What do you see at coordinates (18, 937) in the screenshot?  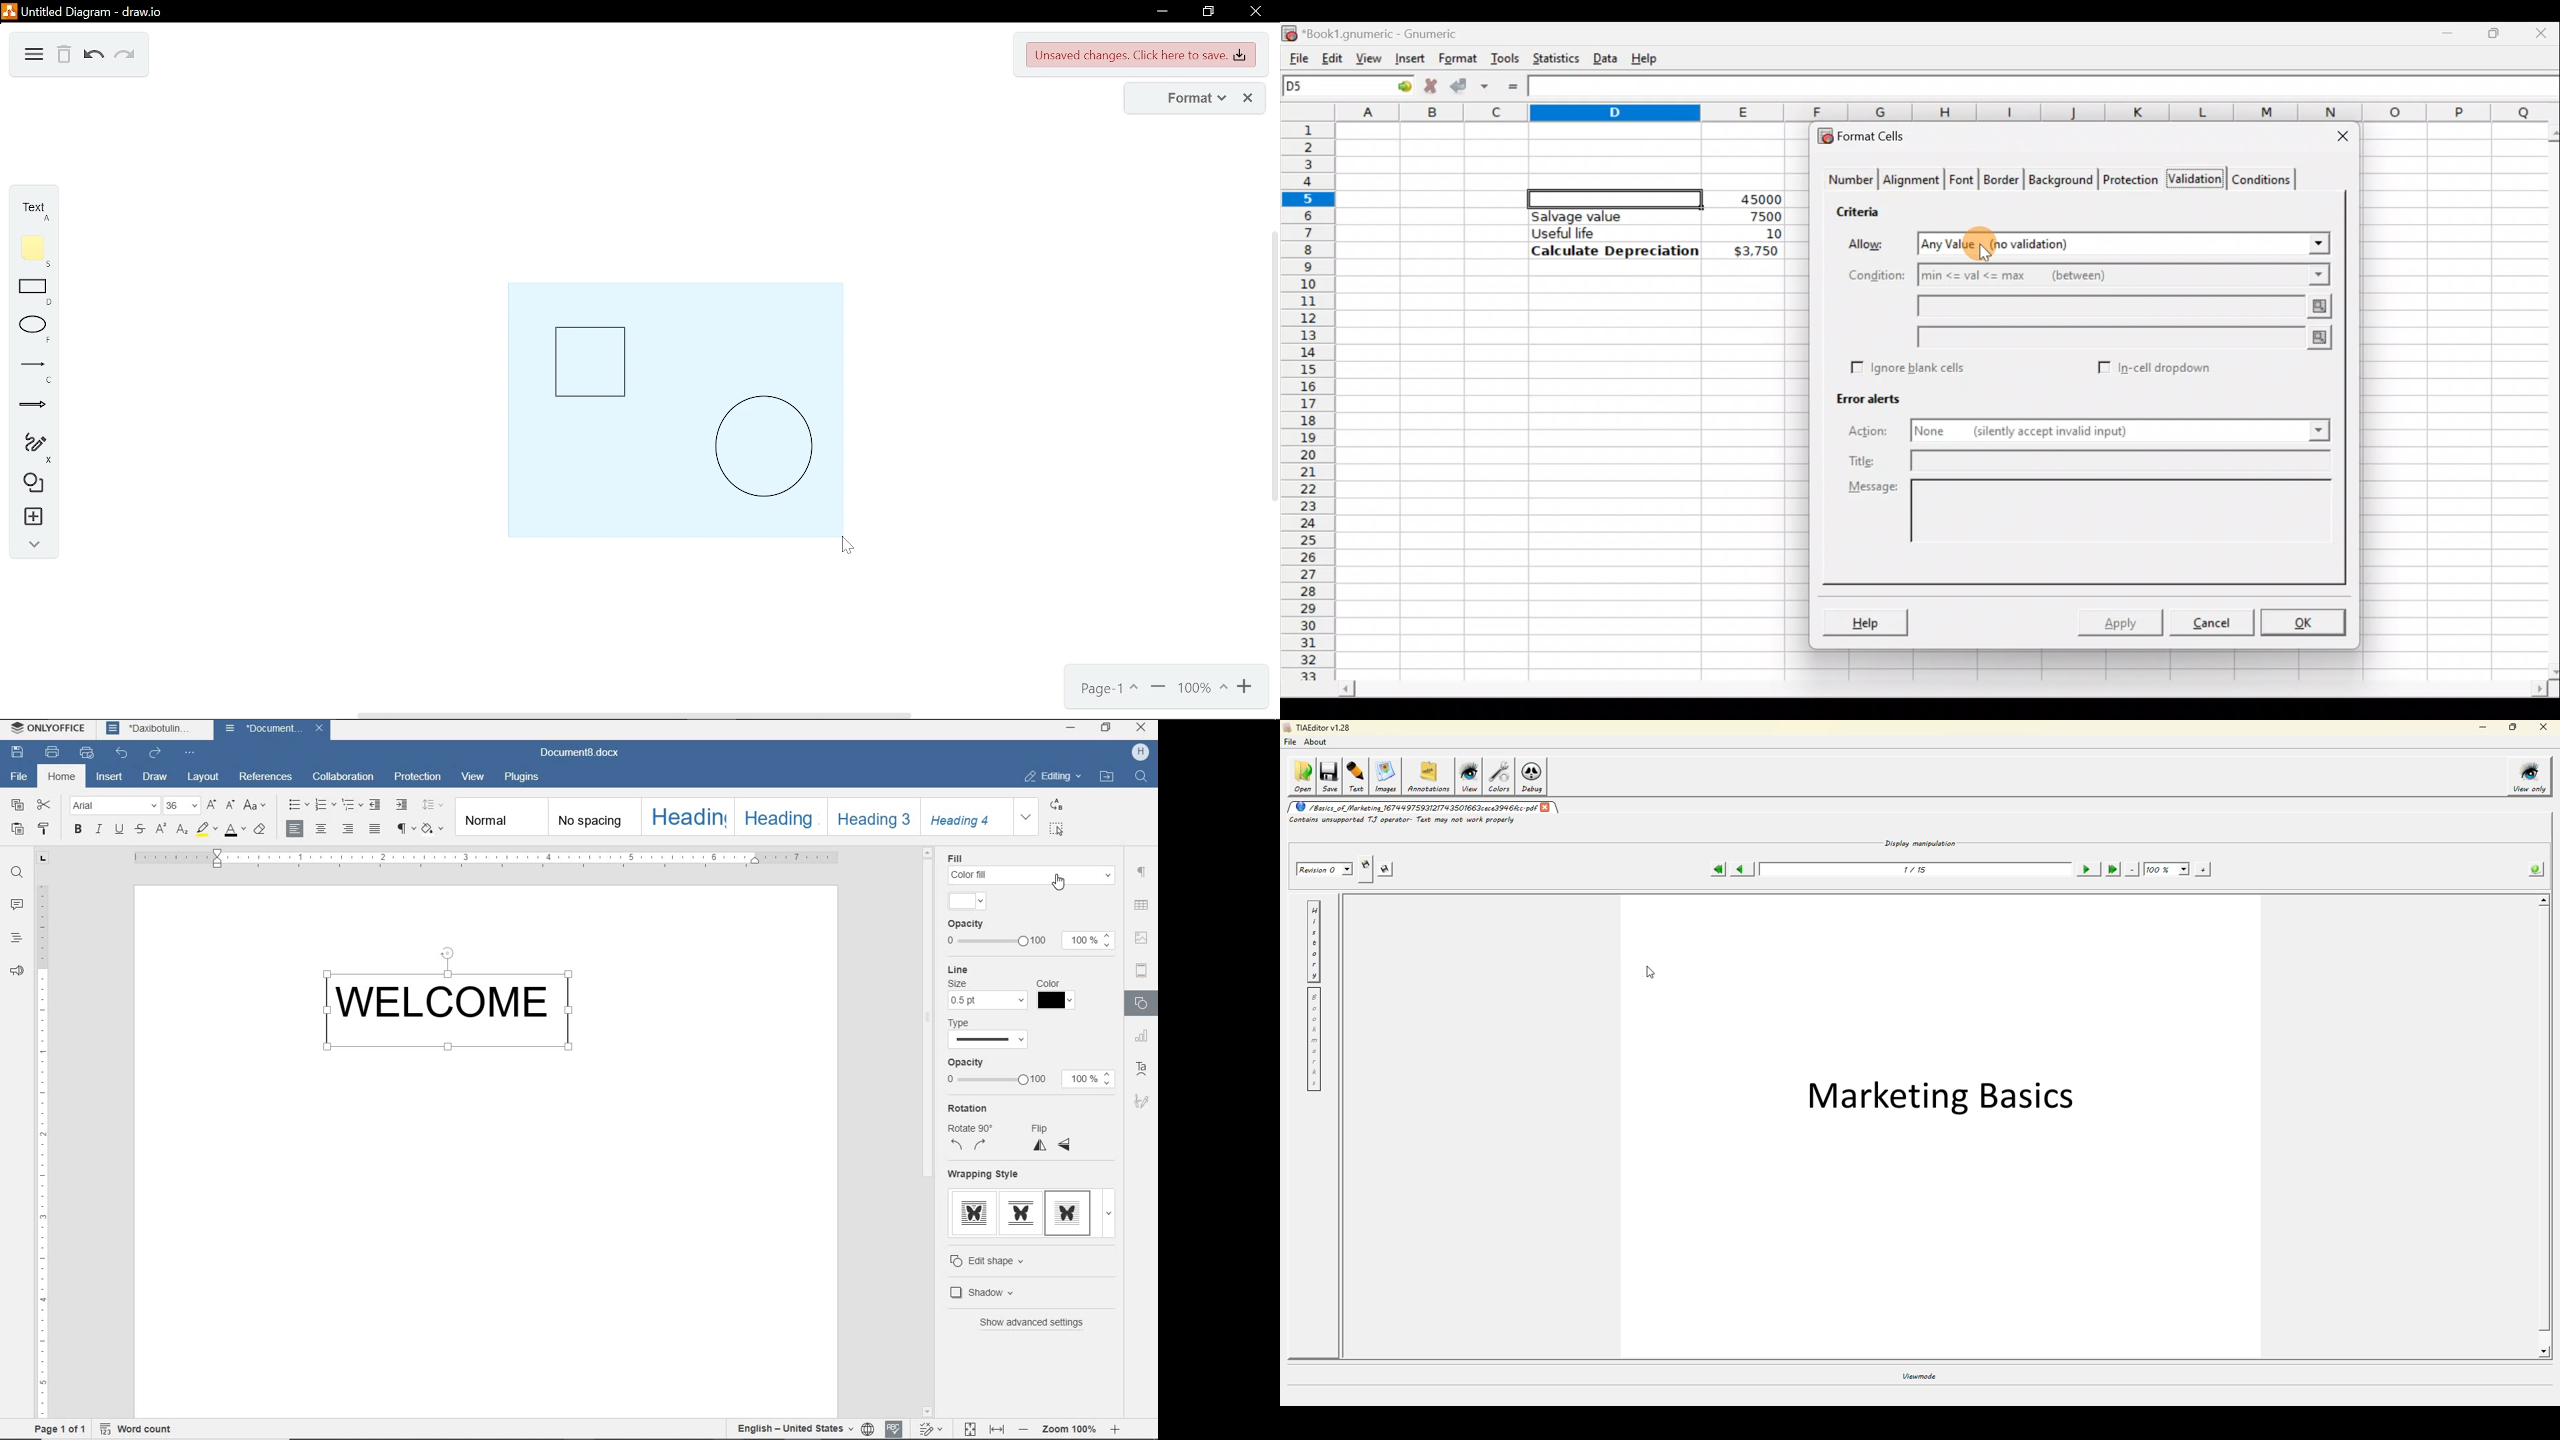 I see `HEADINGS` at bounding box center [18, 937].